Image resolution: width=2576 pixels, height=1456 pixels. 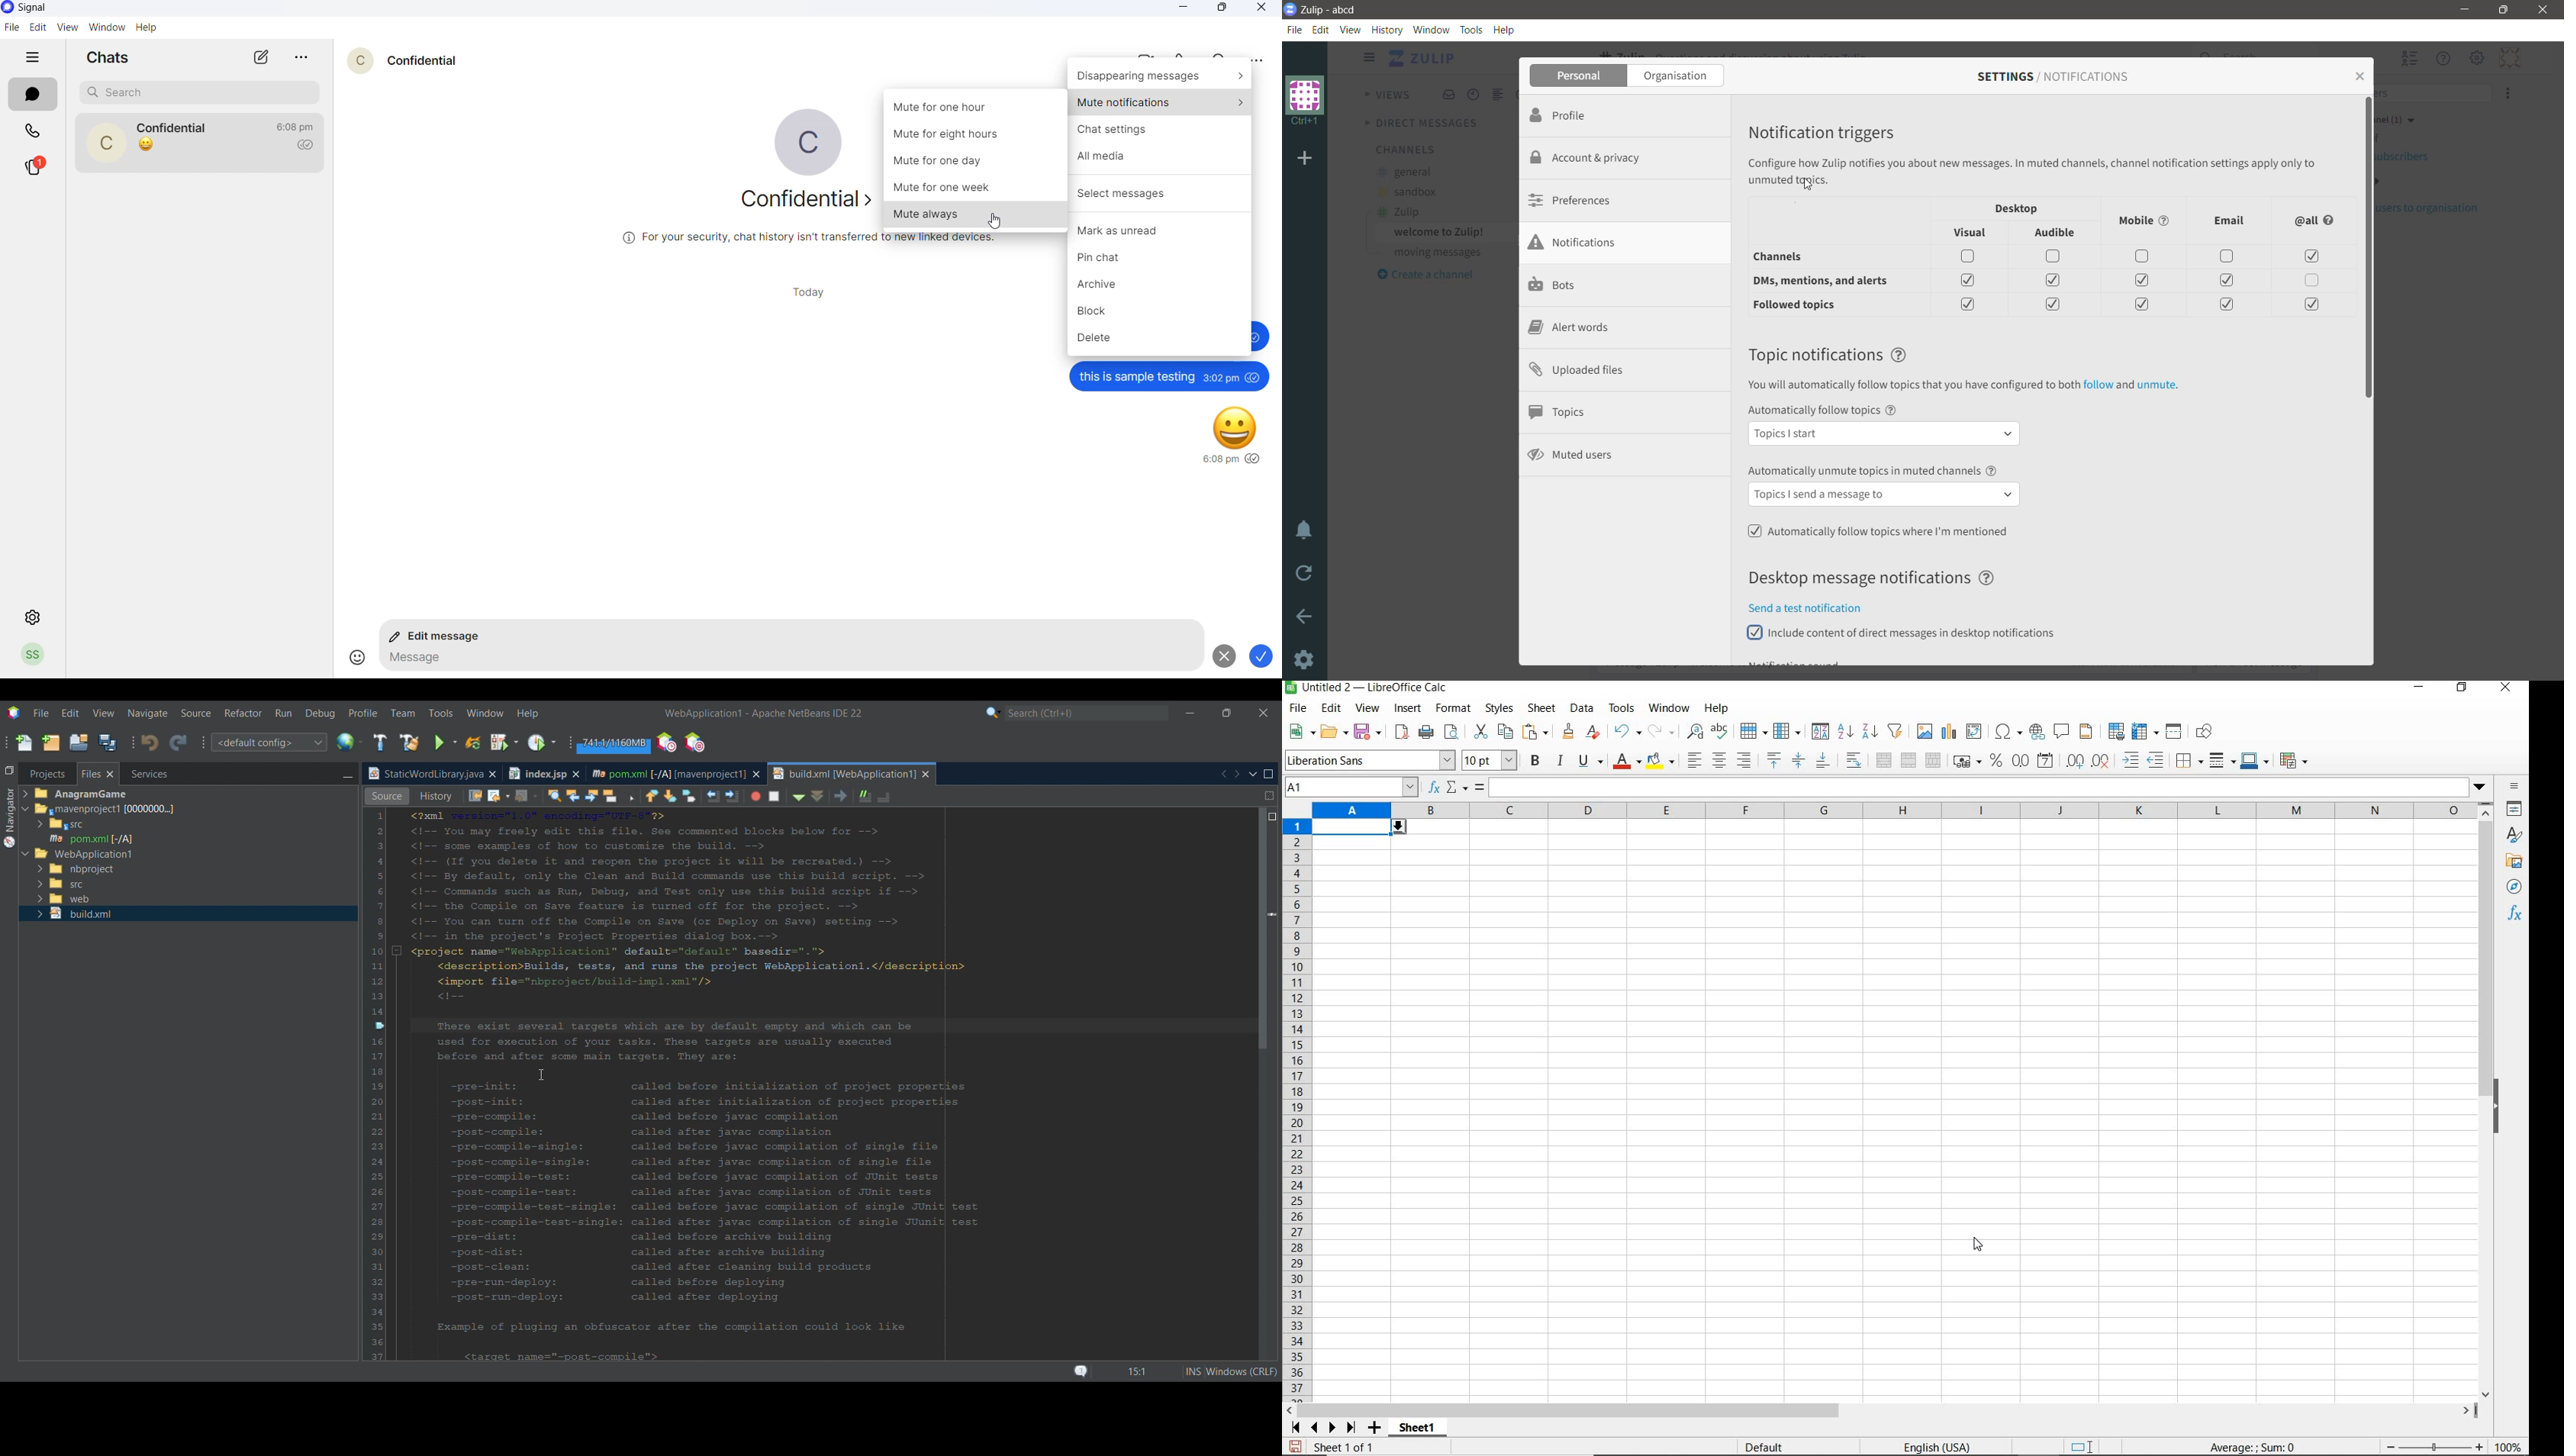 What do you see at coordinates (1490, 760) in the screenshot?
I see `font size` at bounding box center [1490, 760].